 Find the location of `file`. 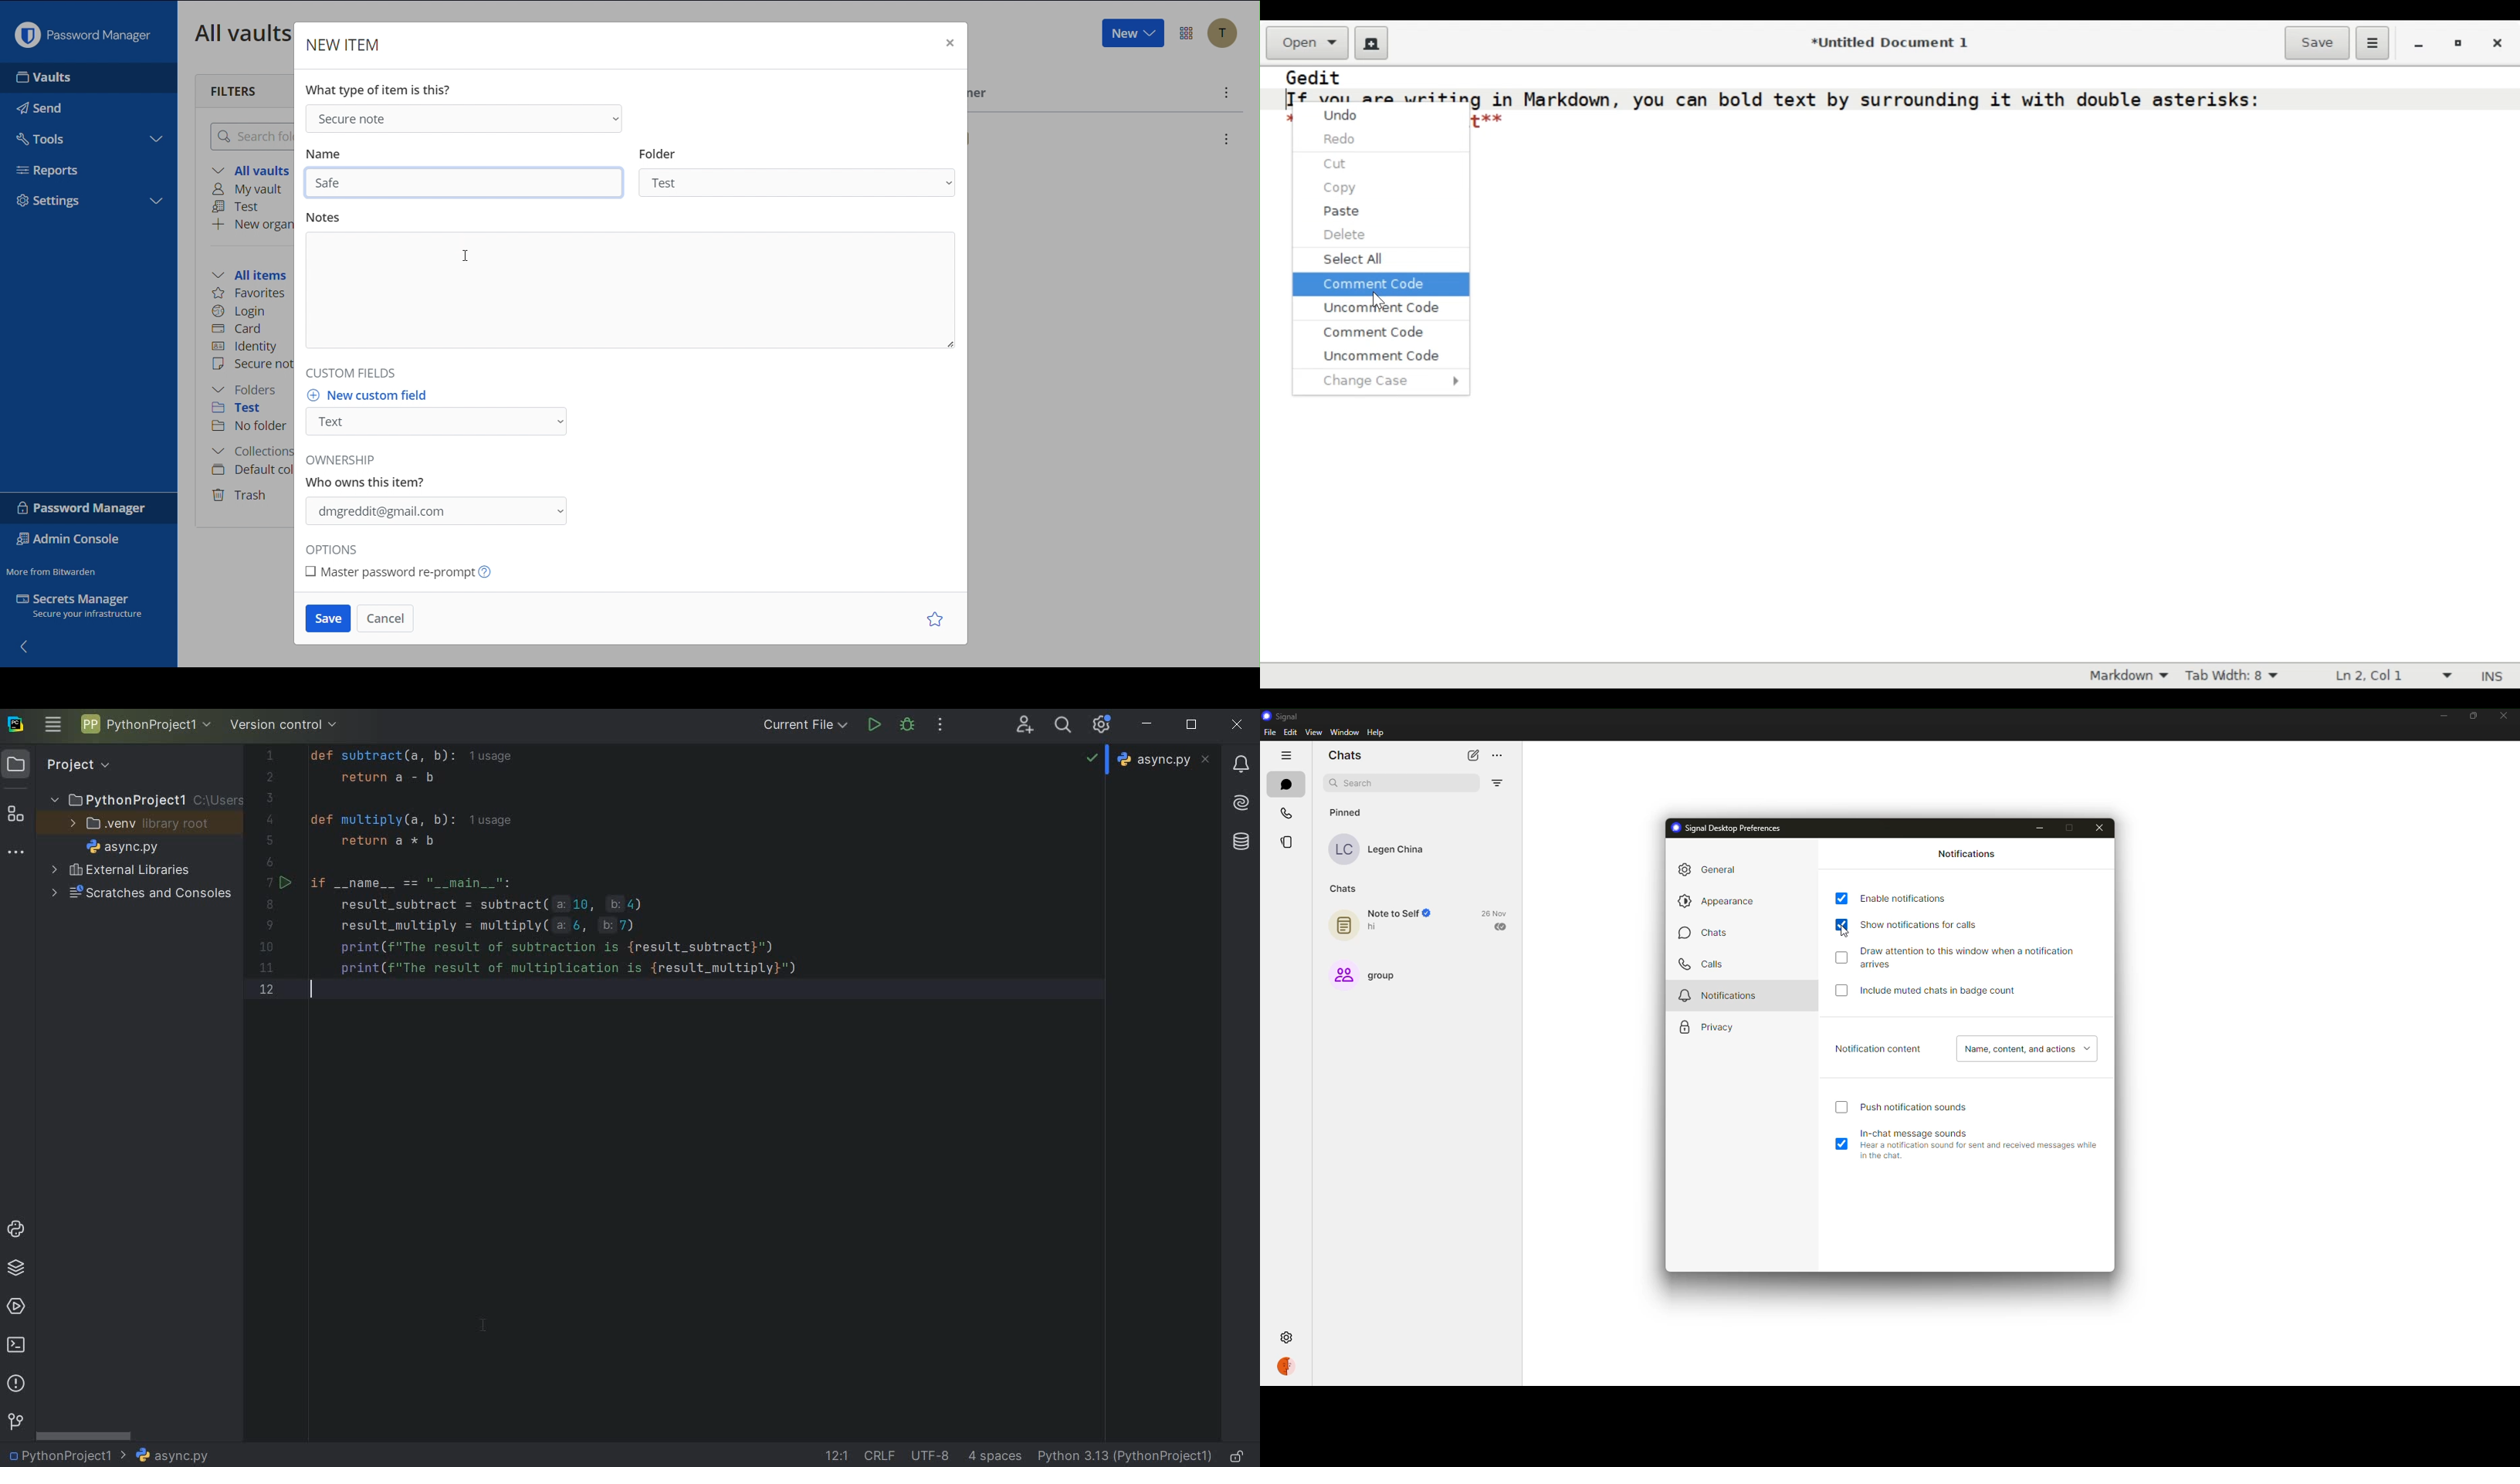

file is located at coordinates (1270, 732).